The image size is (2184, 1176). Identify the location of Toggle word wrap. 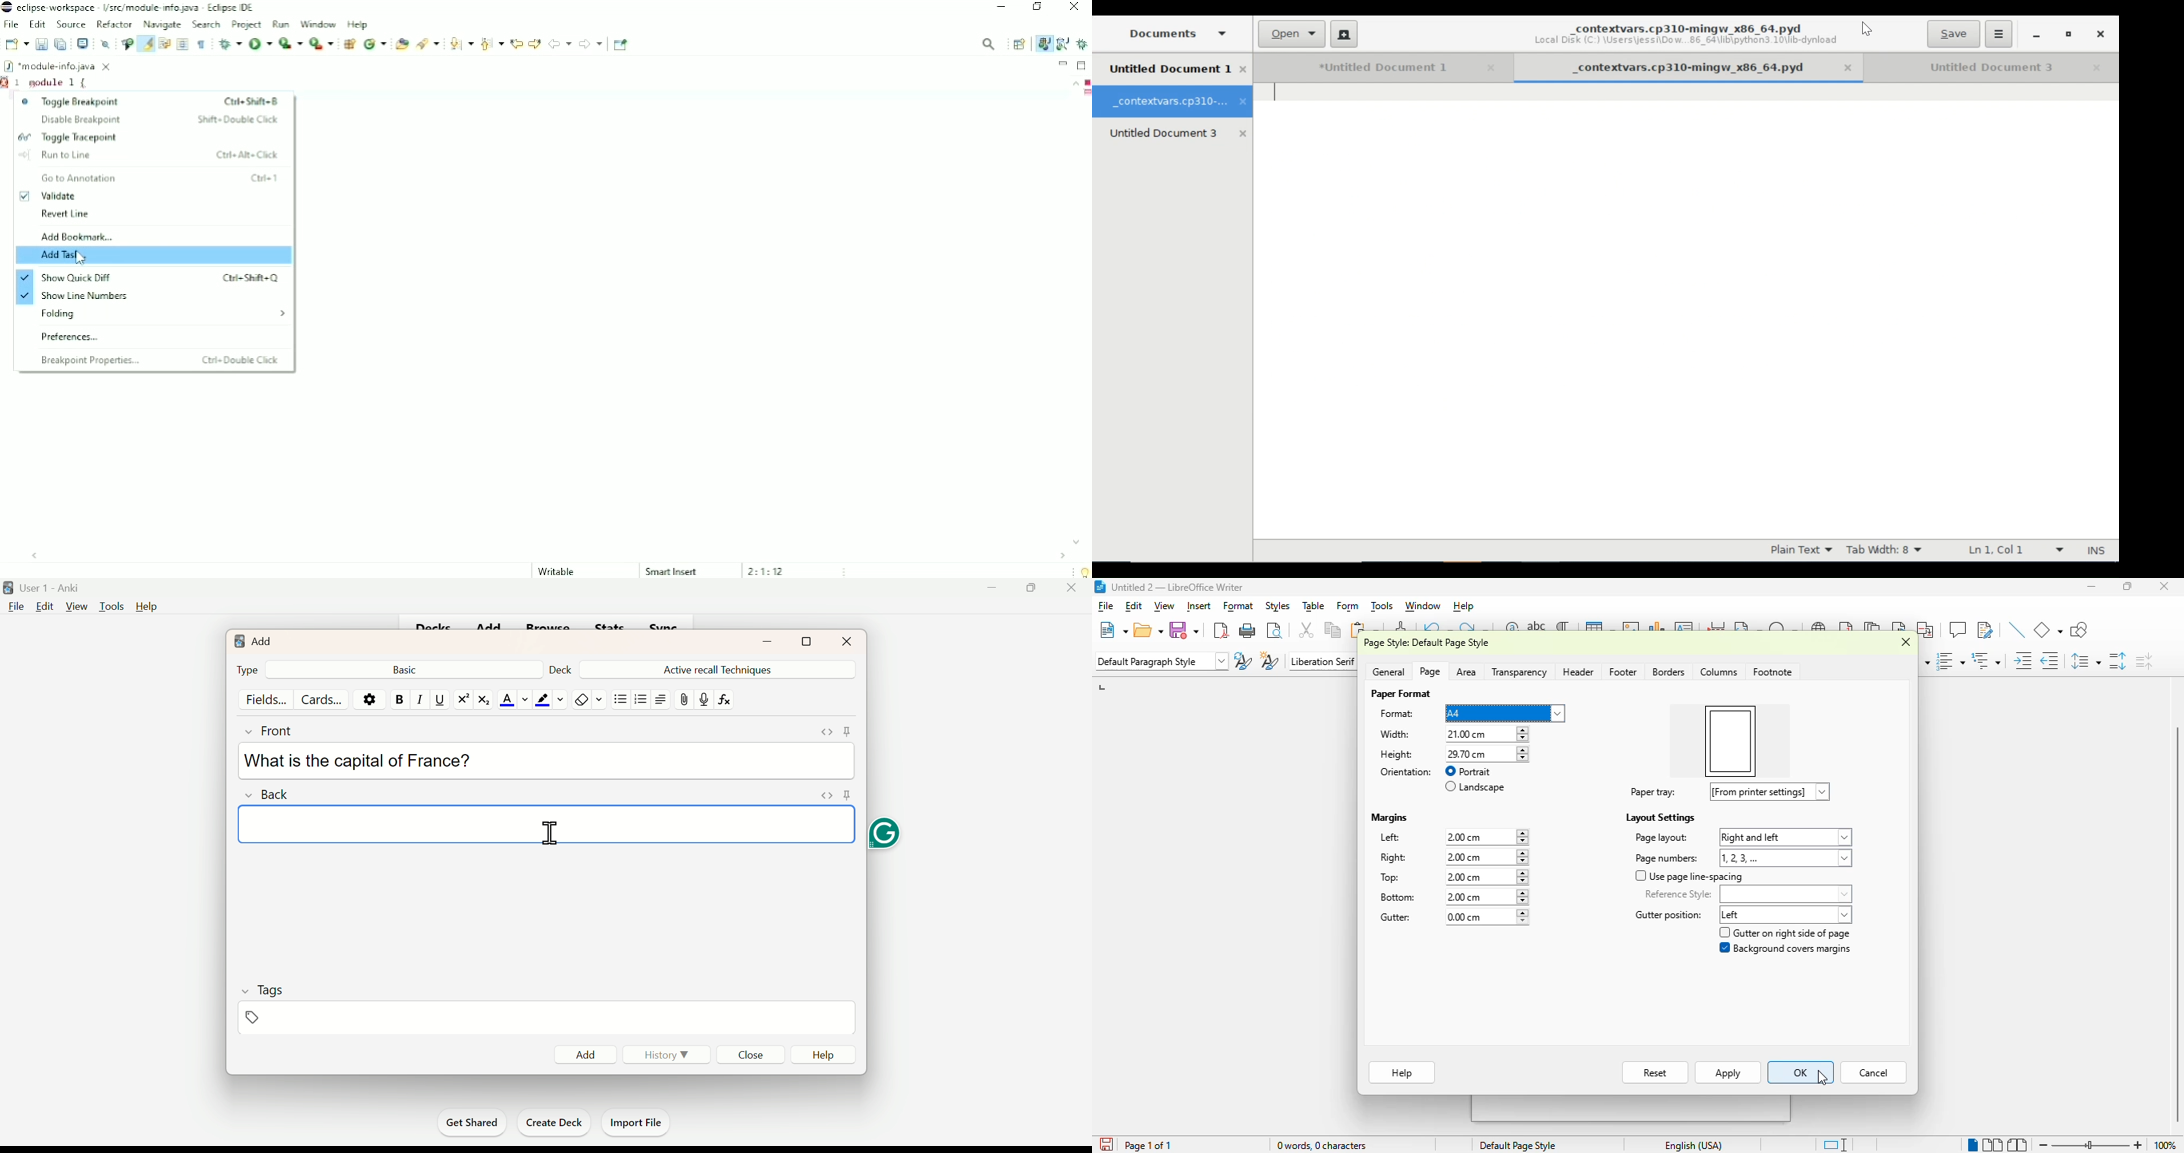
(164, 44).